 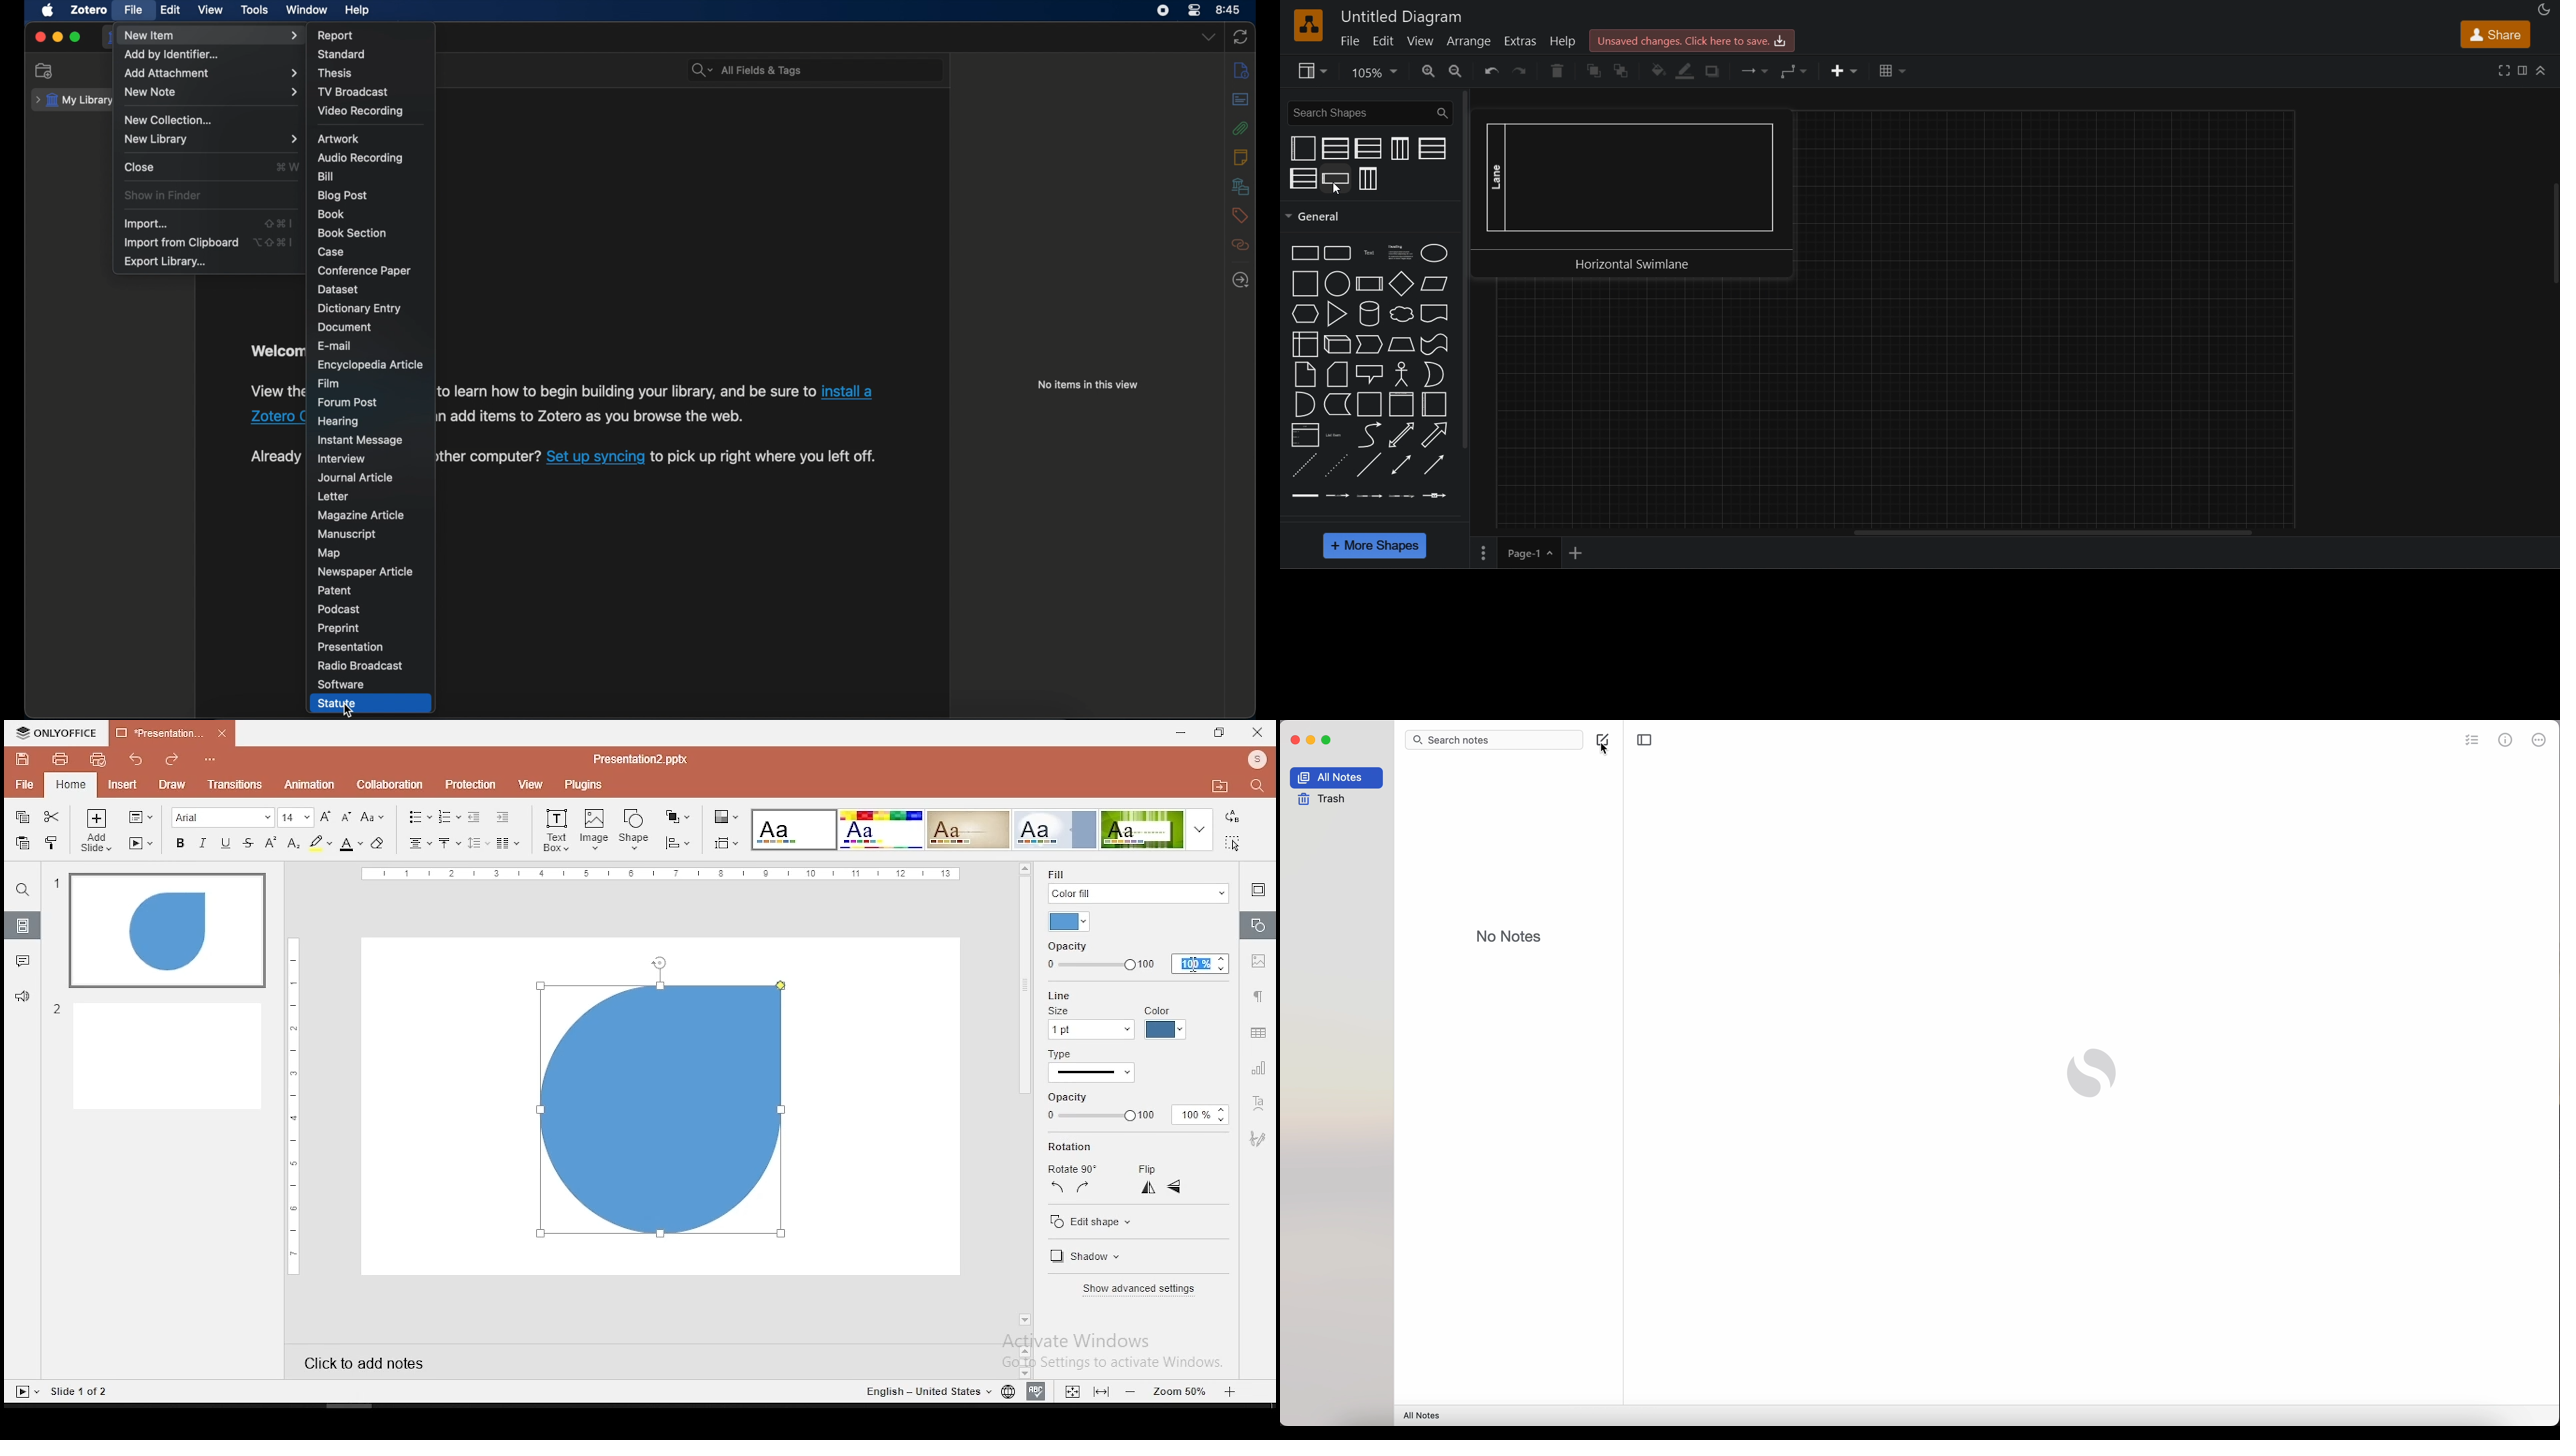 What do you see at coordinates (336, 35) in the screenshot?
I see `report` at bounding box center [336, 35].